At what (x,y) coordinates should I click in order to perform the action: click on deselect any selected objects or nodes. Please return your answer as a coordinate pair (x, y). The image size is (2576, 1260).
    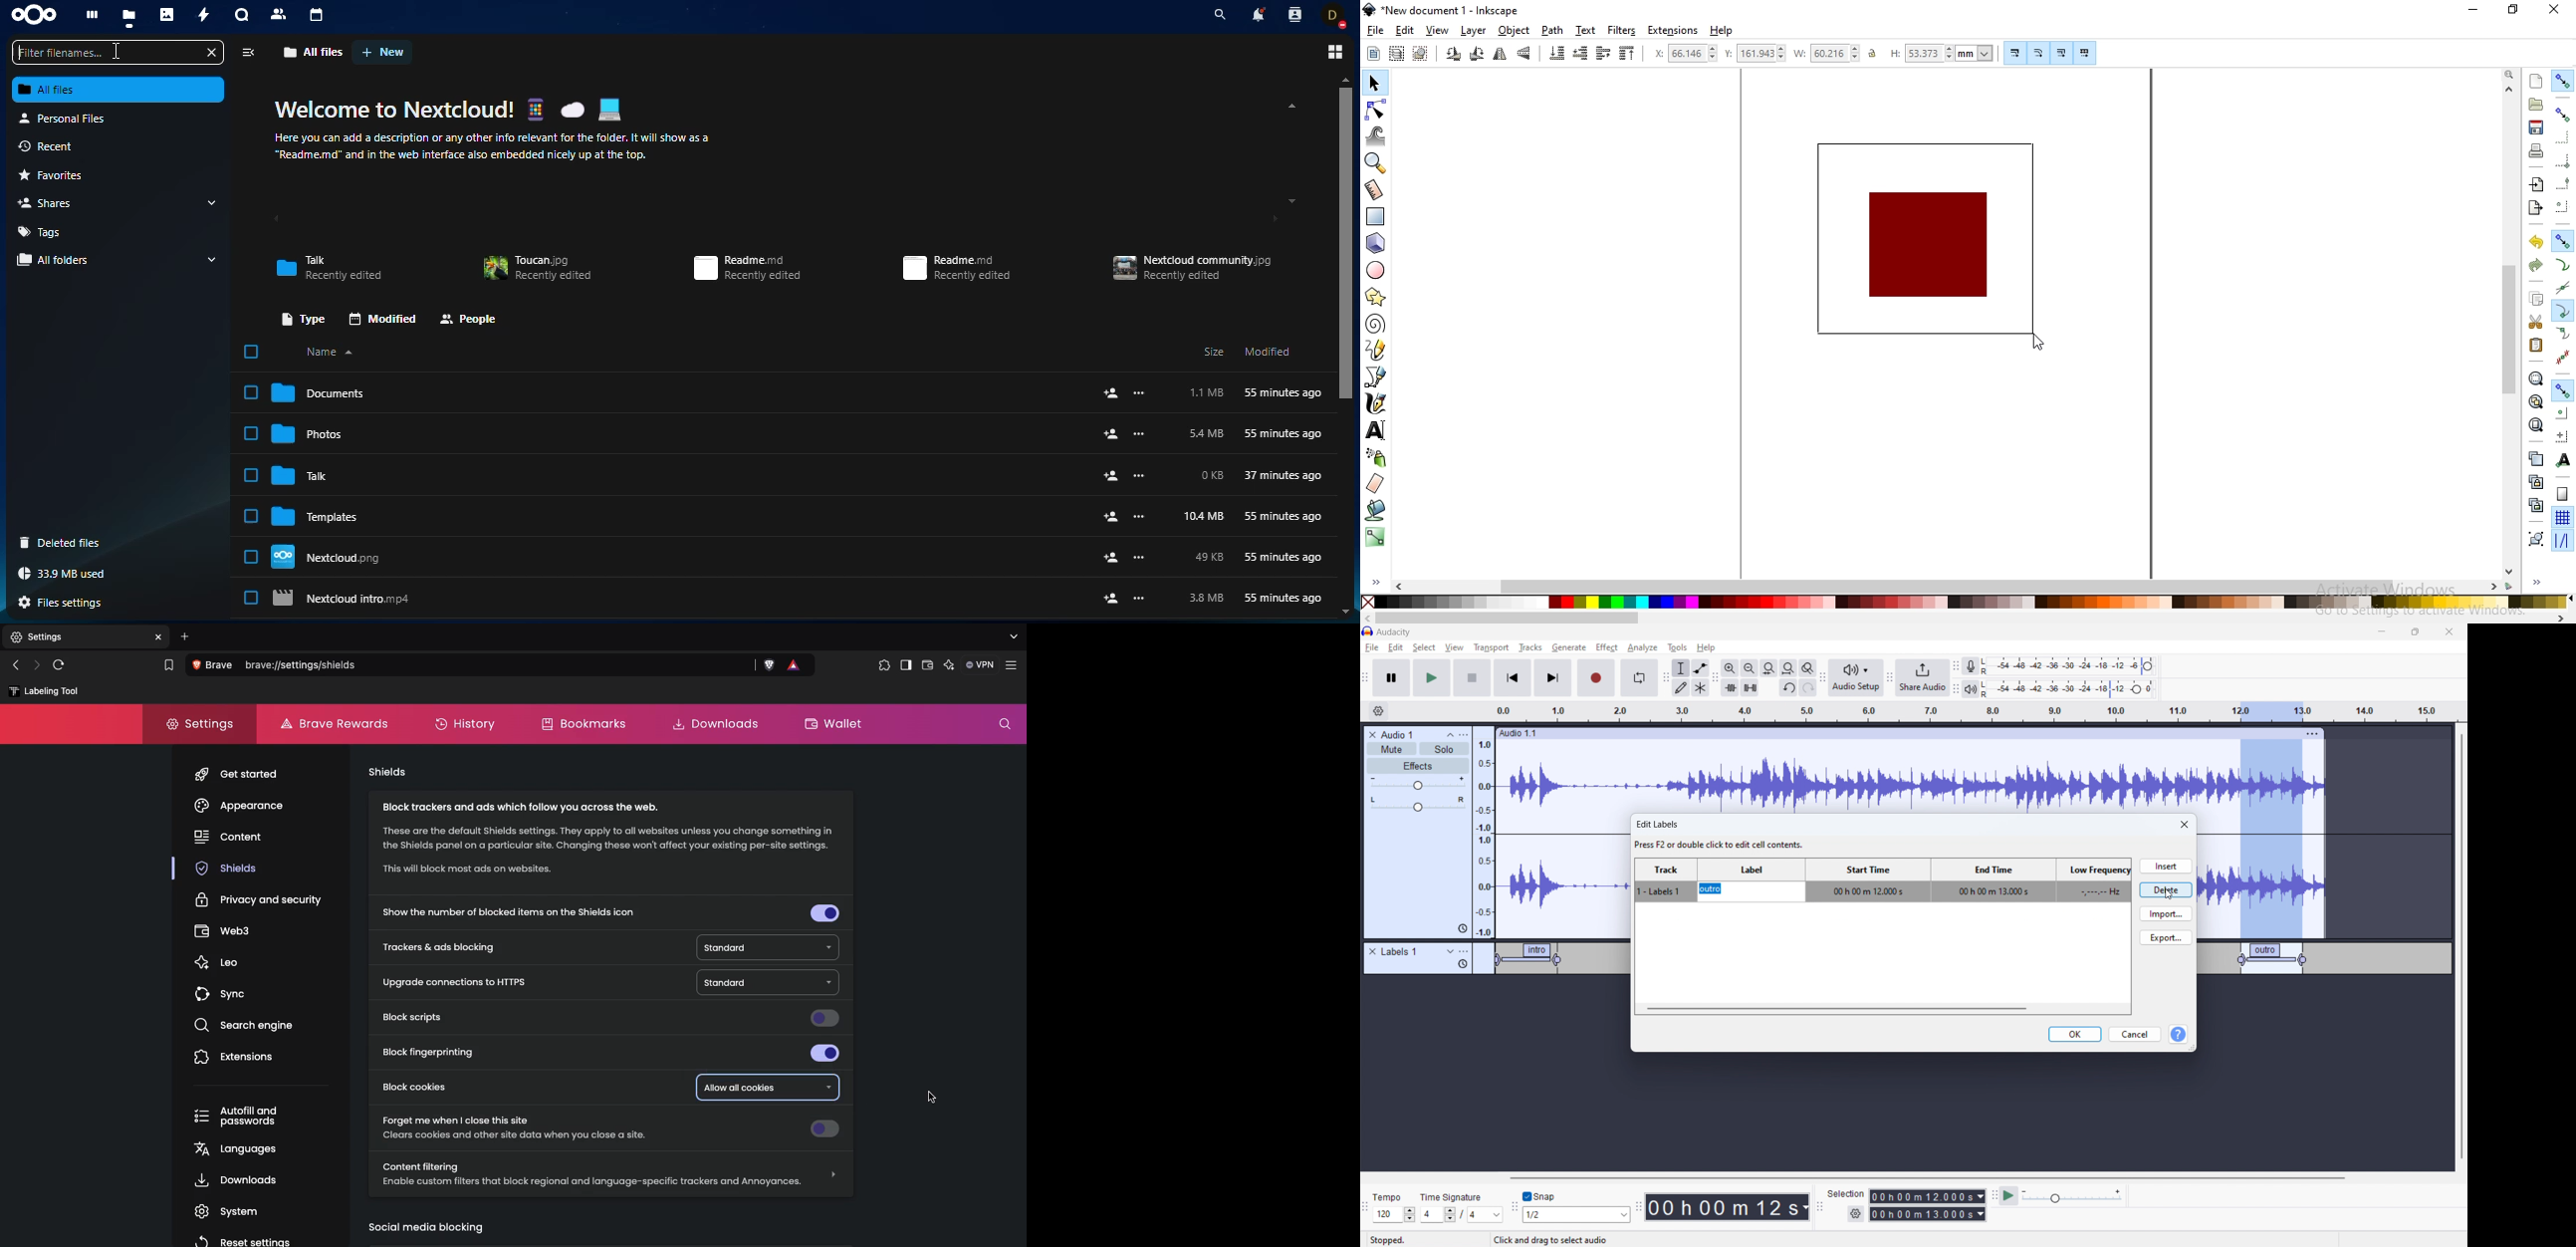
    Looking at the image, I should click on (1419, 54).